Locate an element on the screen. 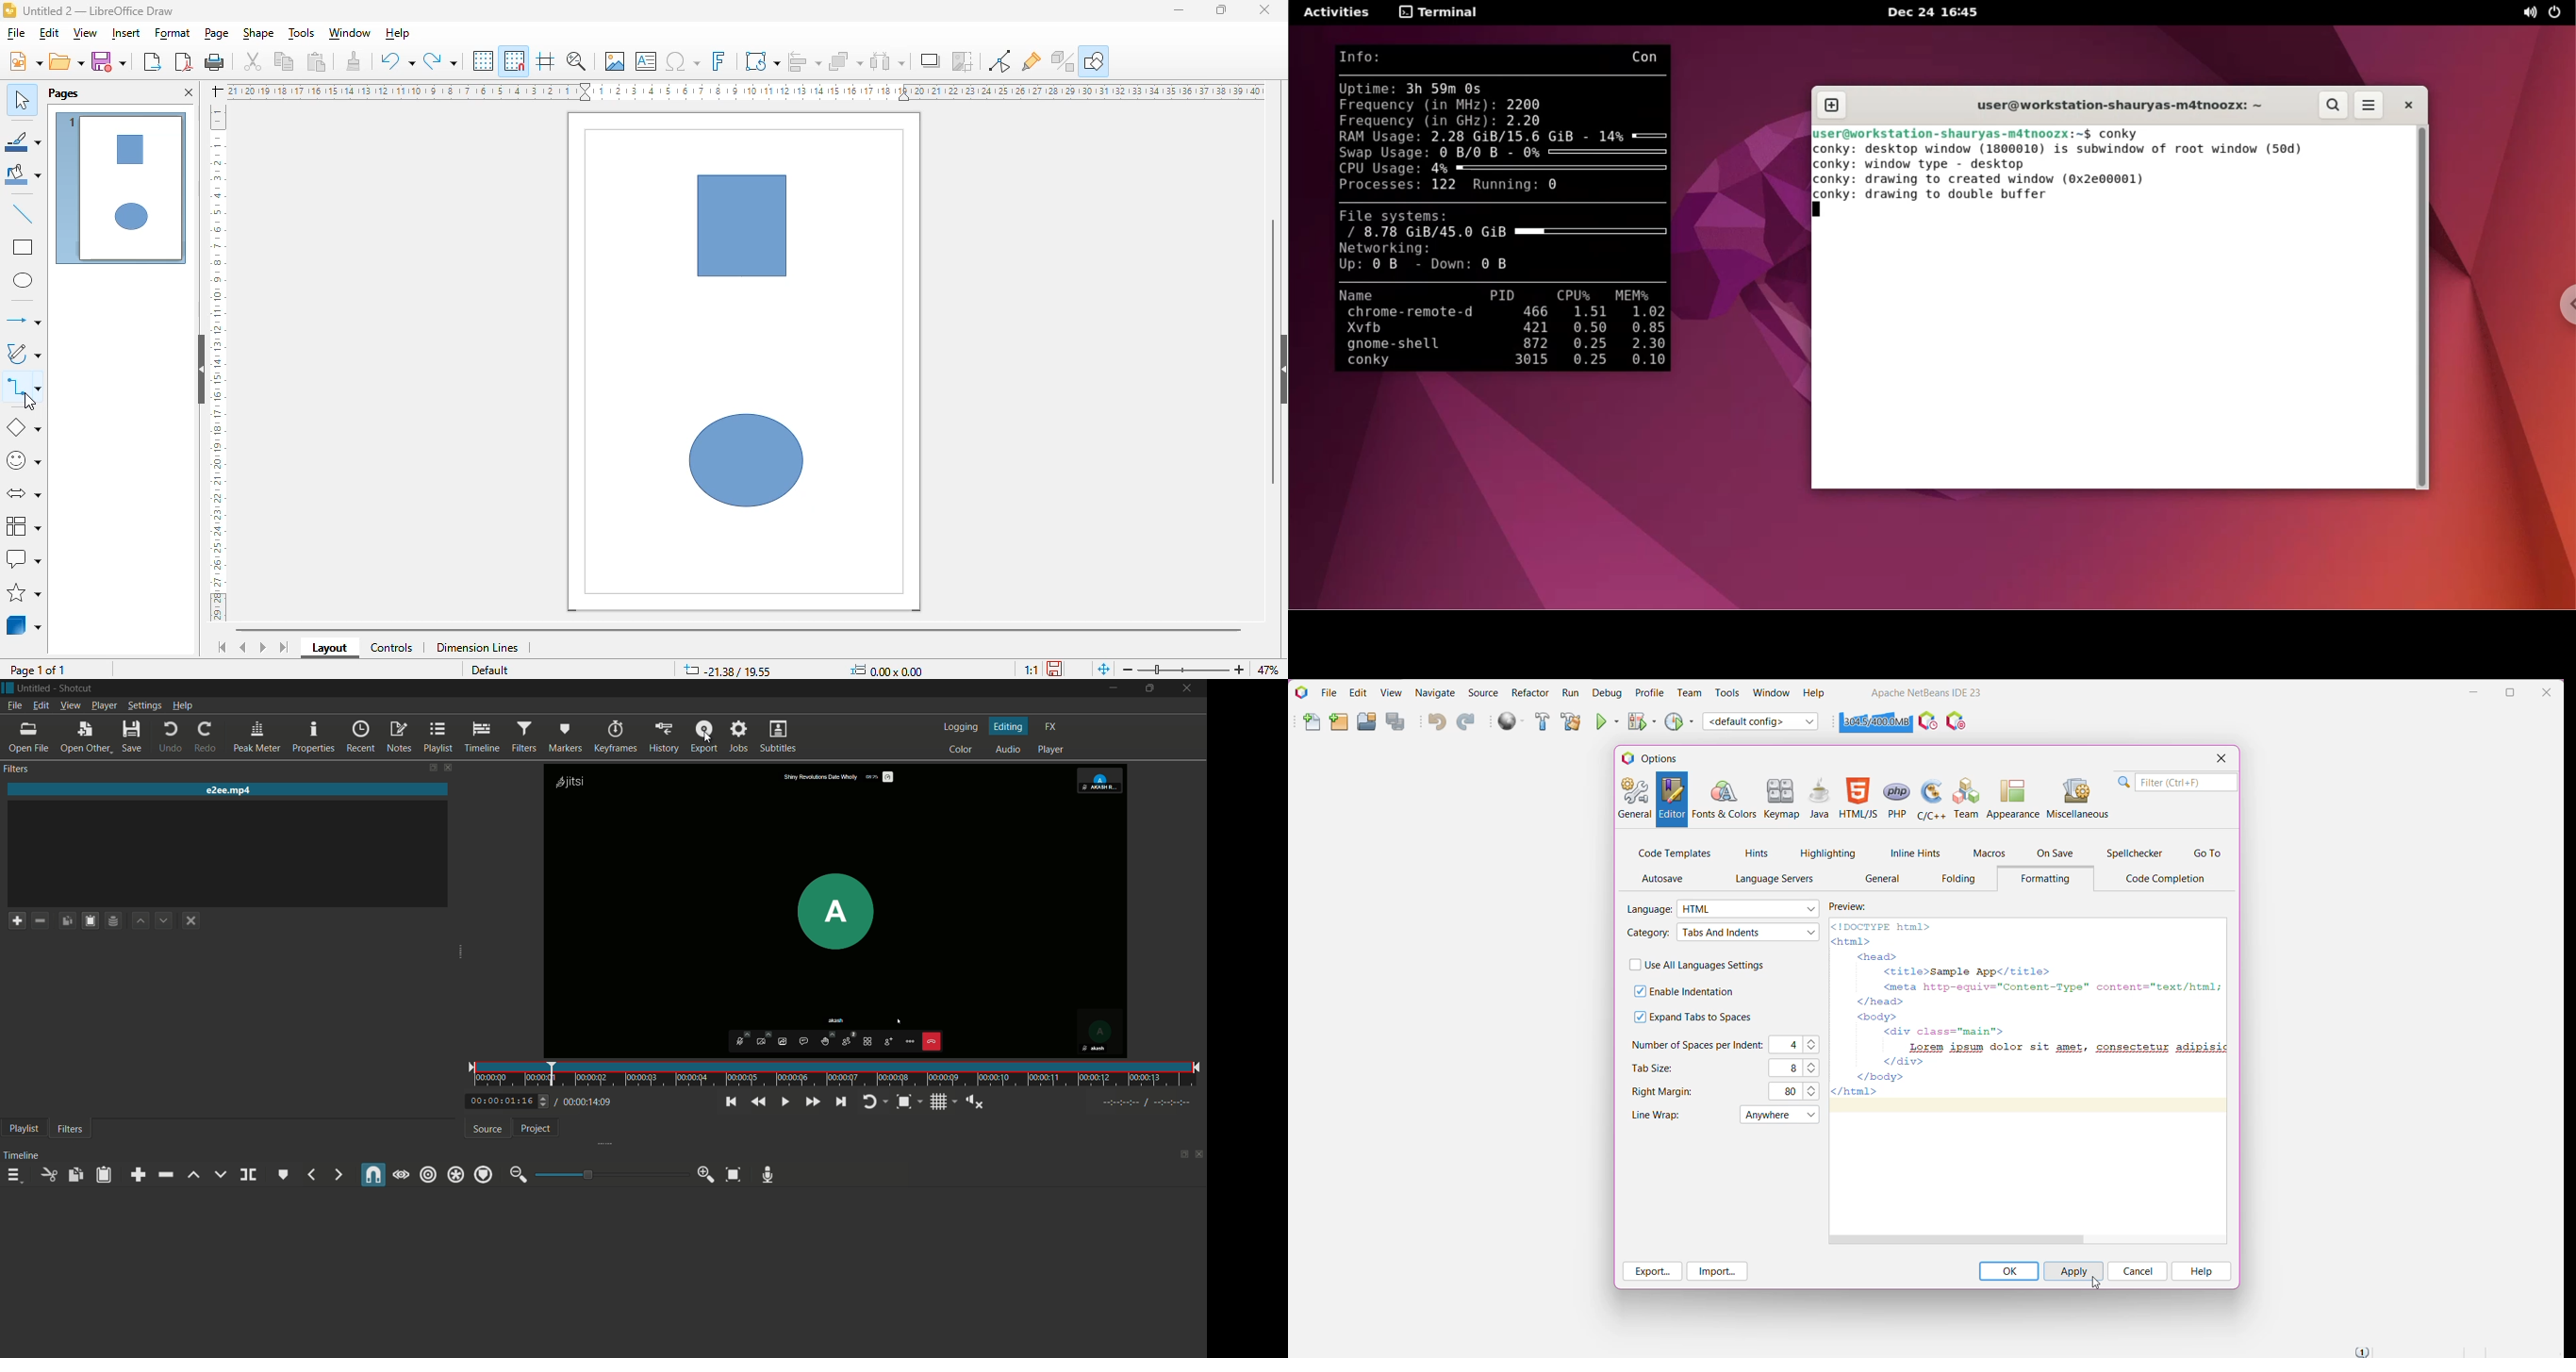 The width and height of the screenshot is (2576, 1372). Help is located at coordinates (1814, 694).